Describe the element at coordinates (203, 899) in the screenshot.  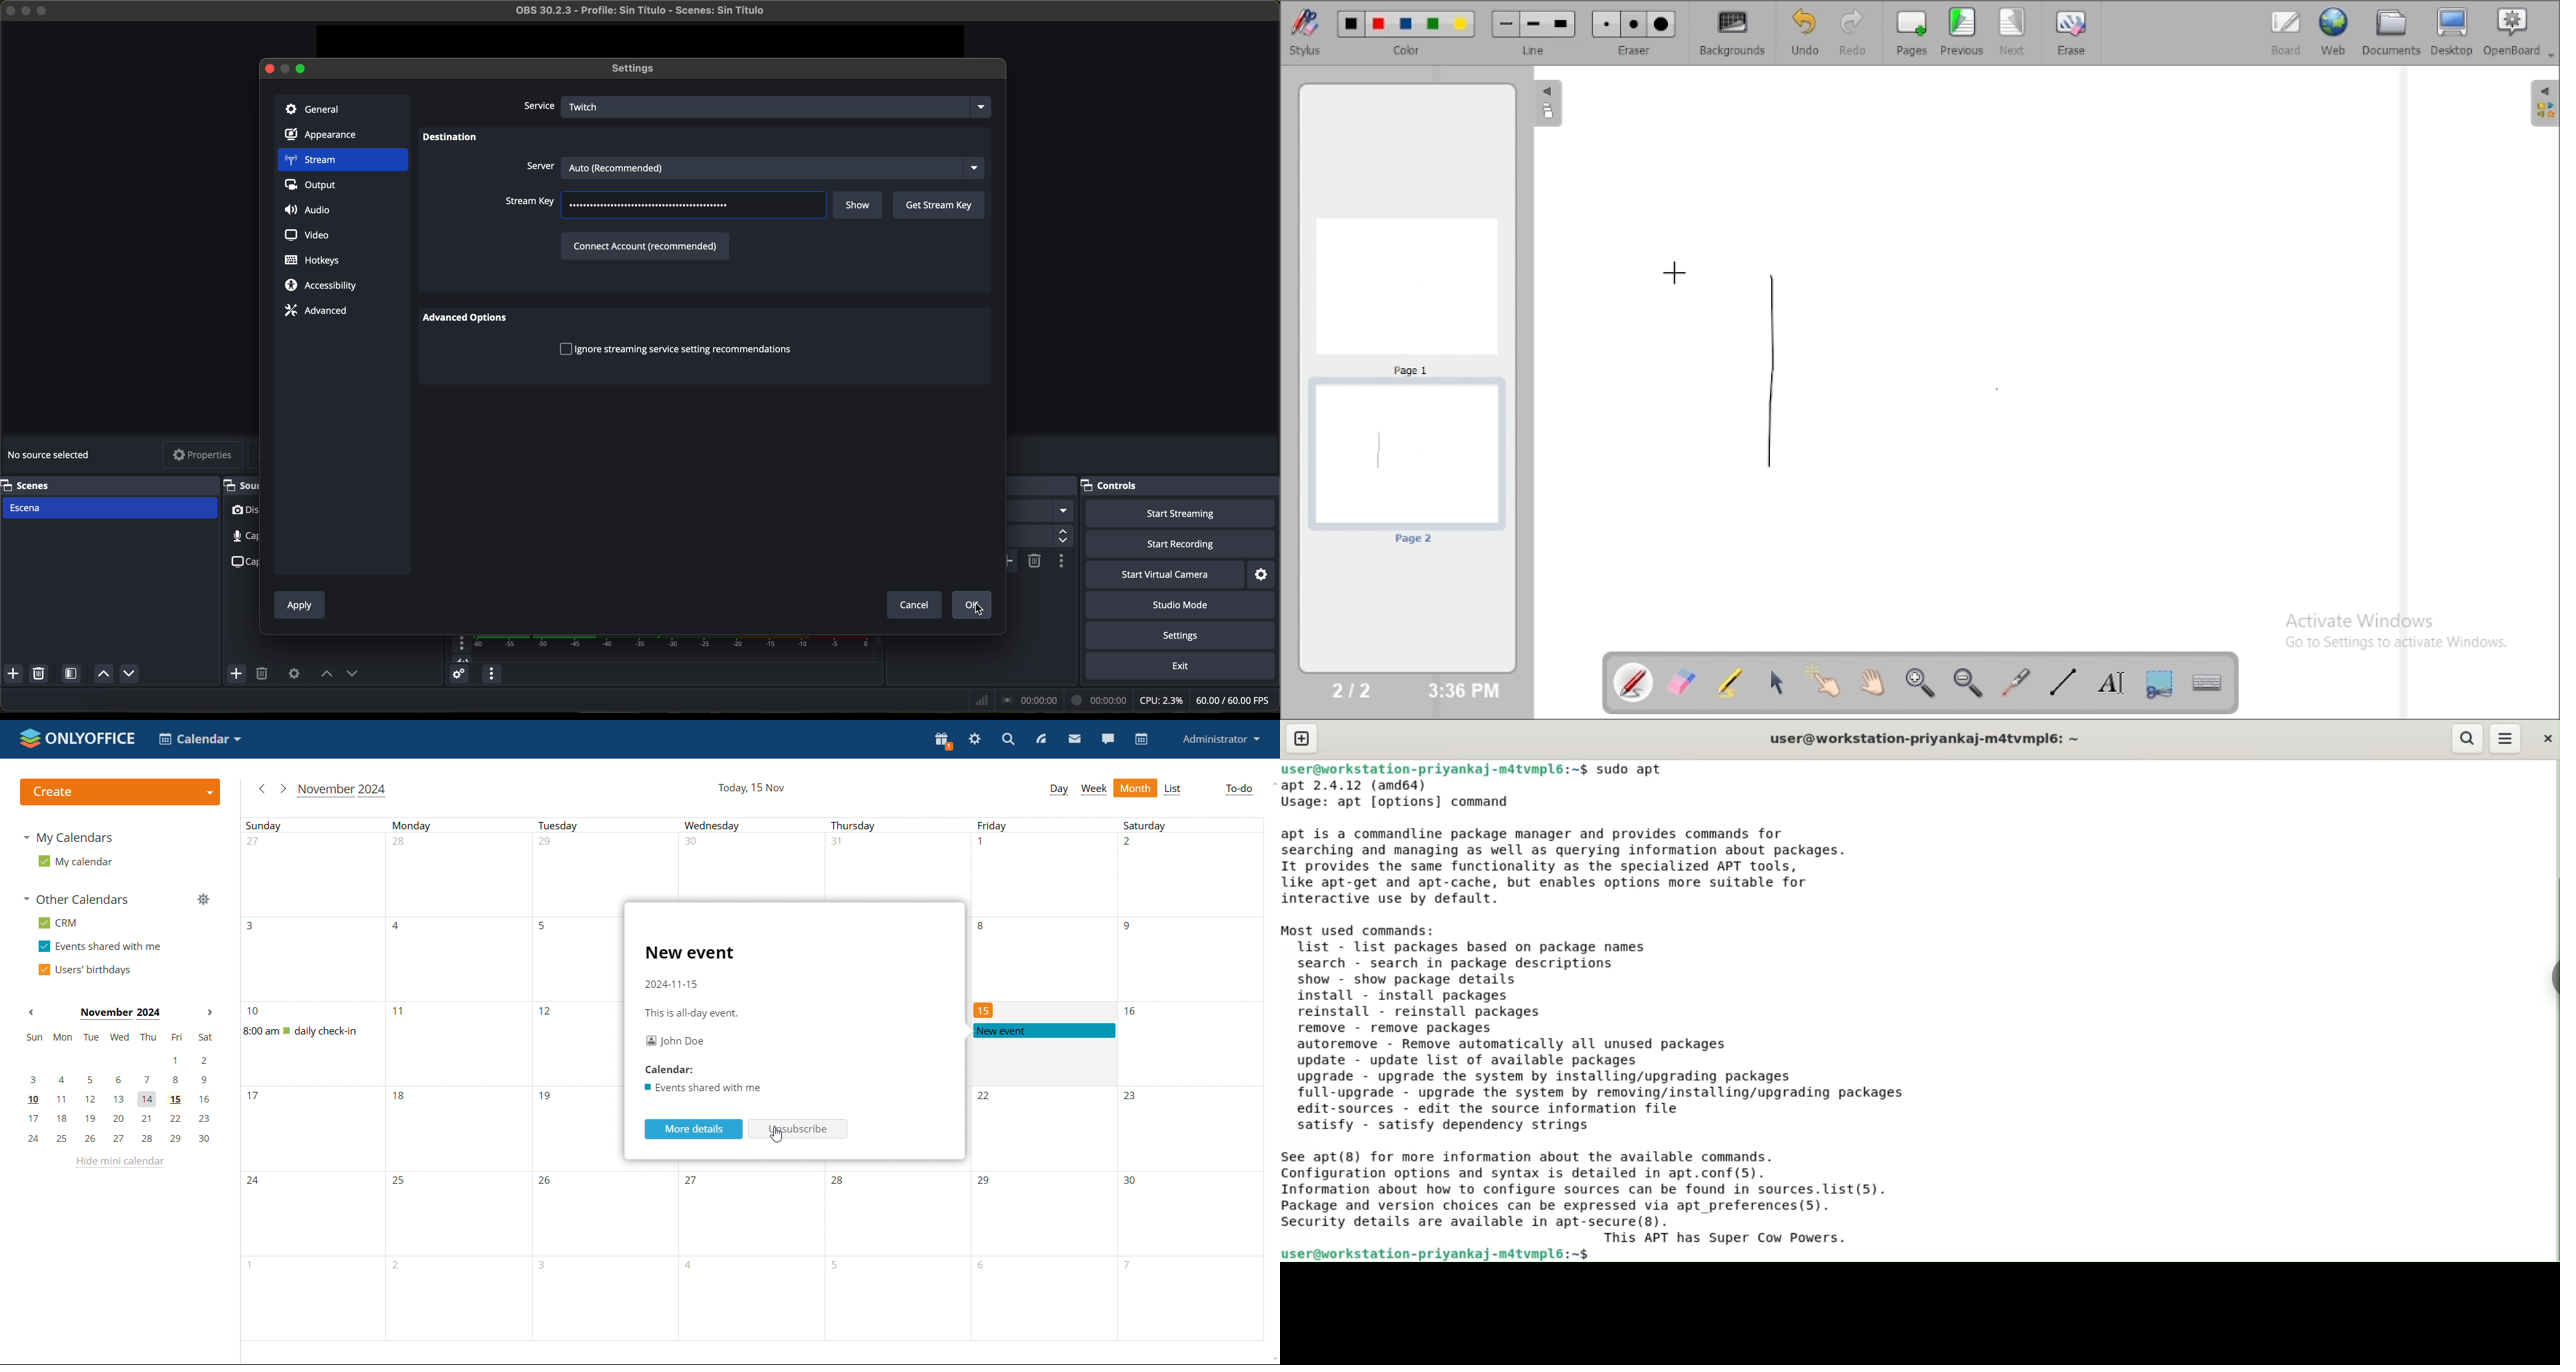
I see `manage` at that location.